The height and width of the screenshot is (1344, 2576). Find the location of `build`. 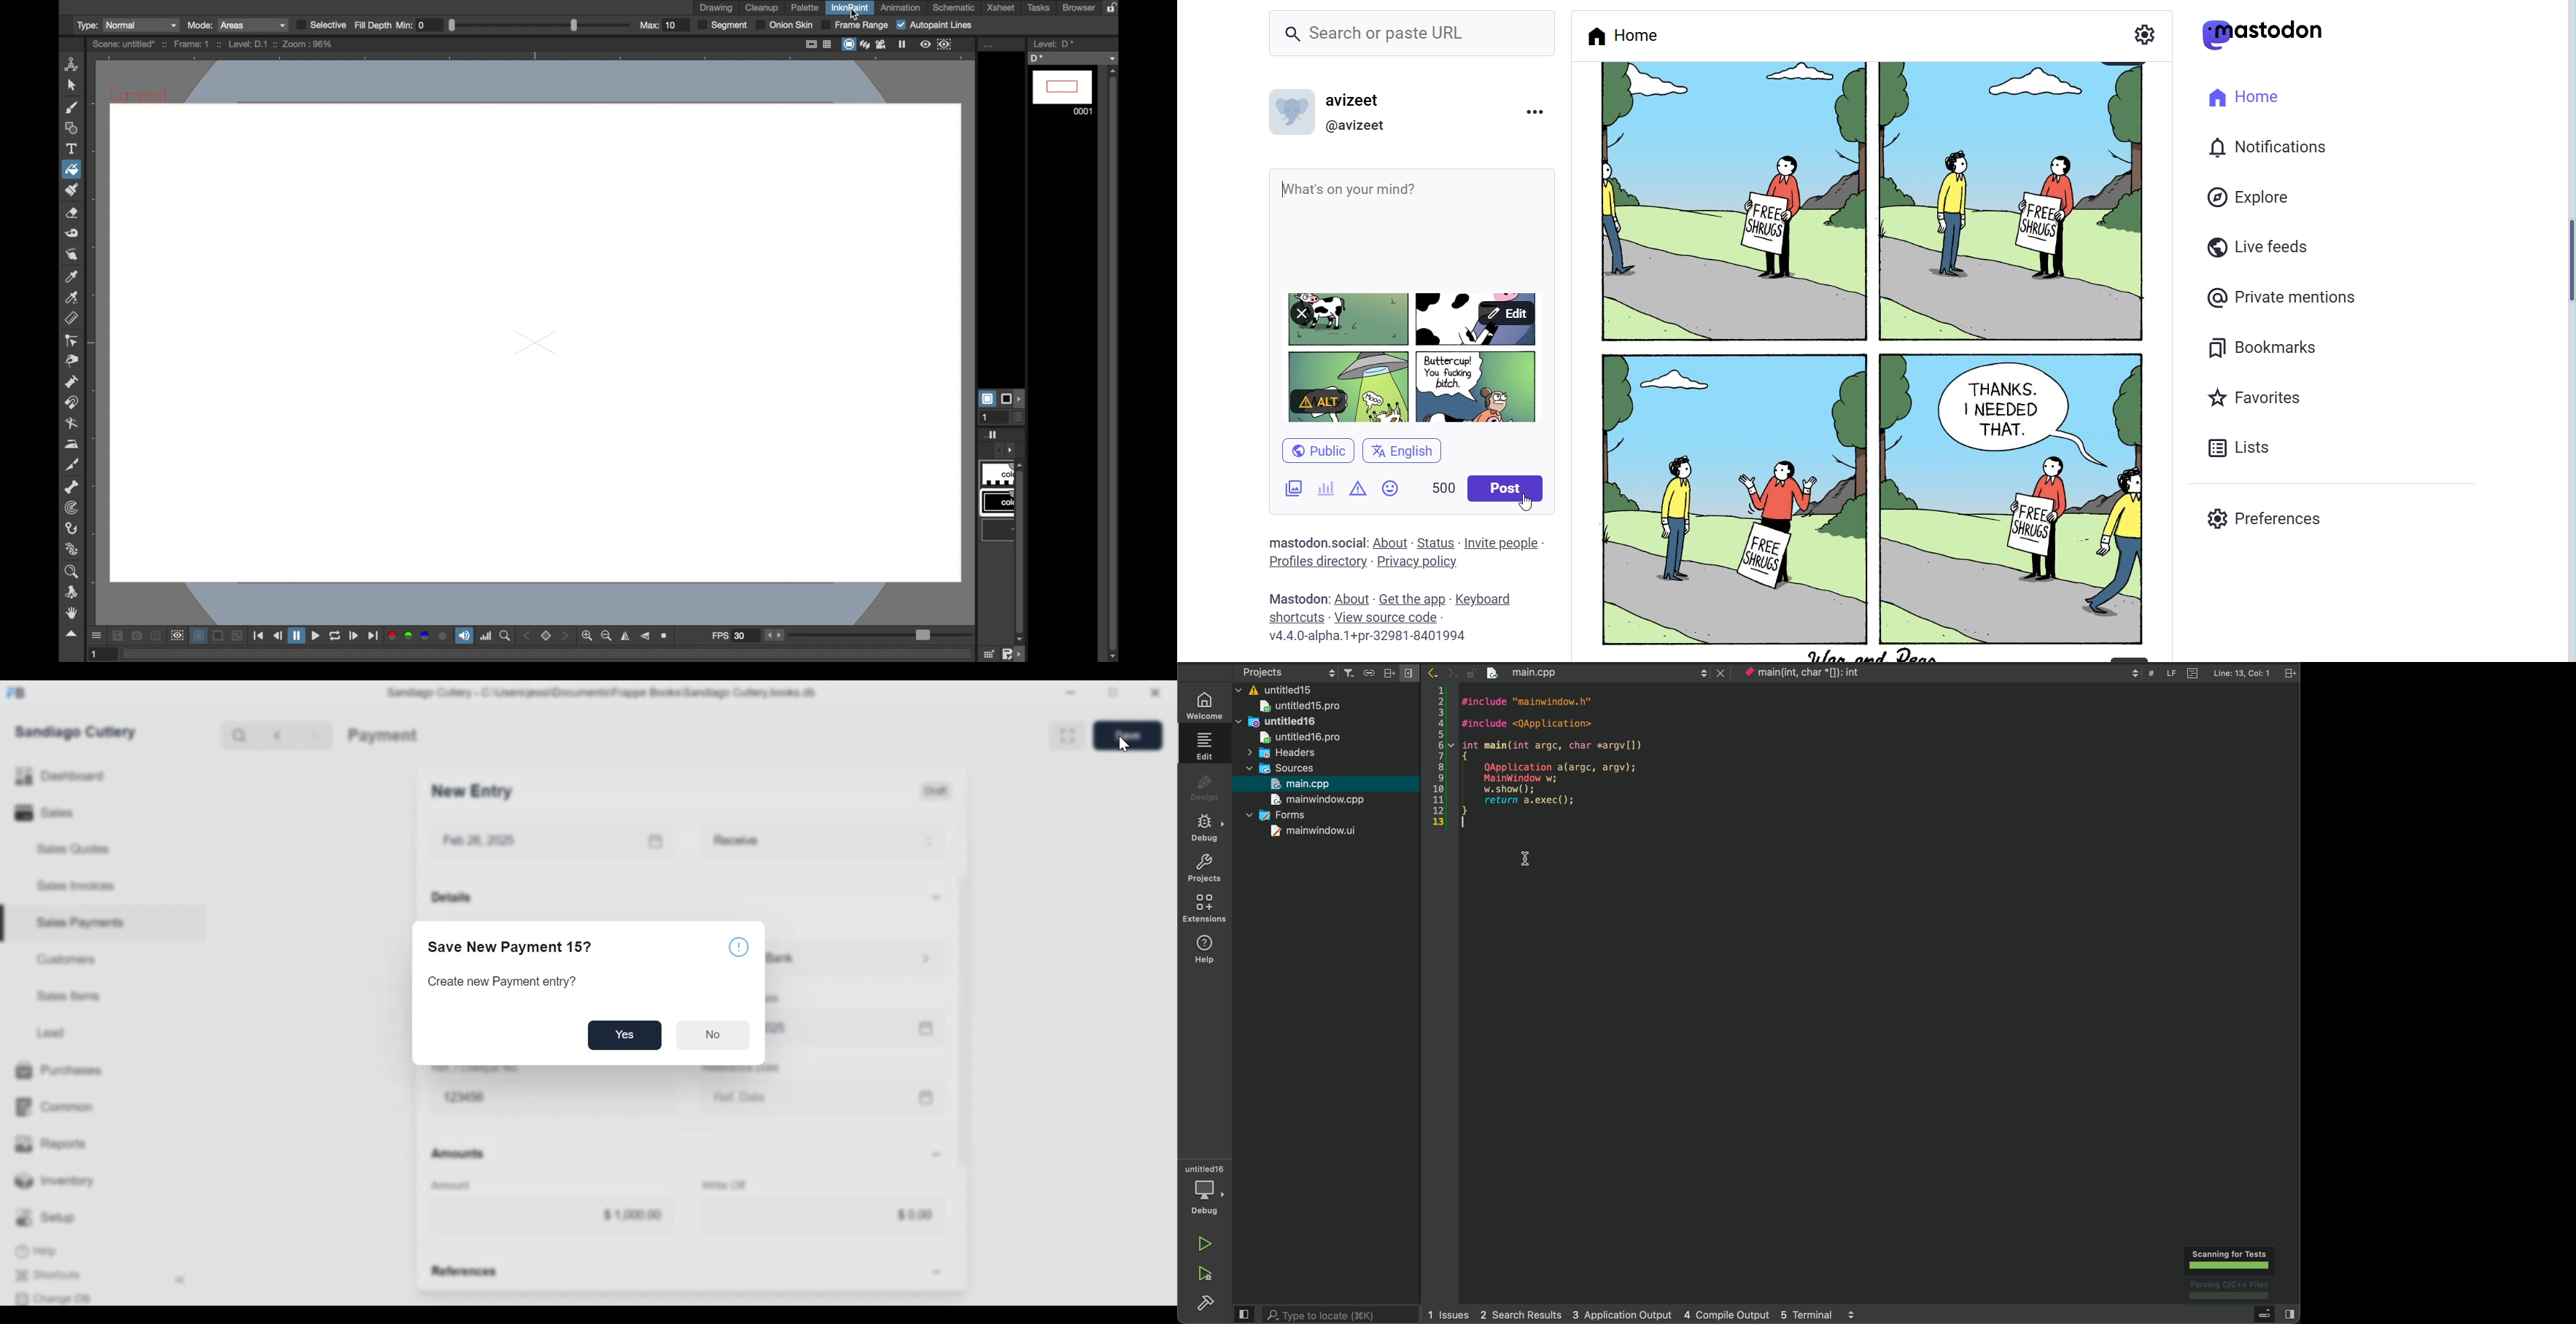

build is located at coordinates (1209, 1305).